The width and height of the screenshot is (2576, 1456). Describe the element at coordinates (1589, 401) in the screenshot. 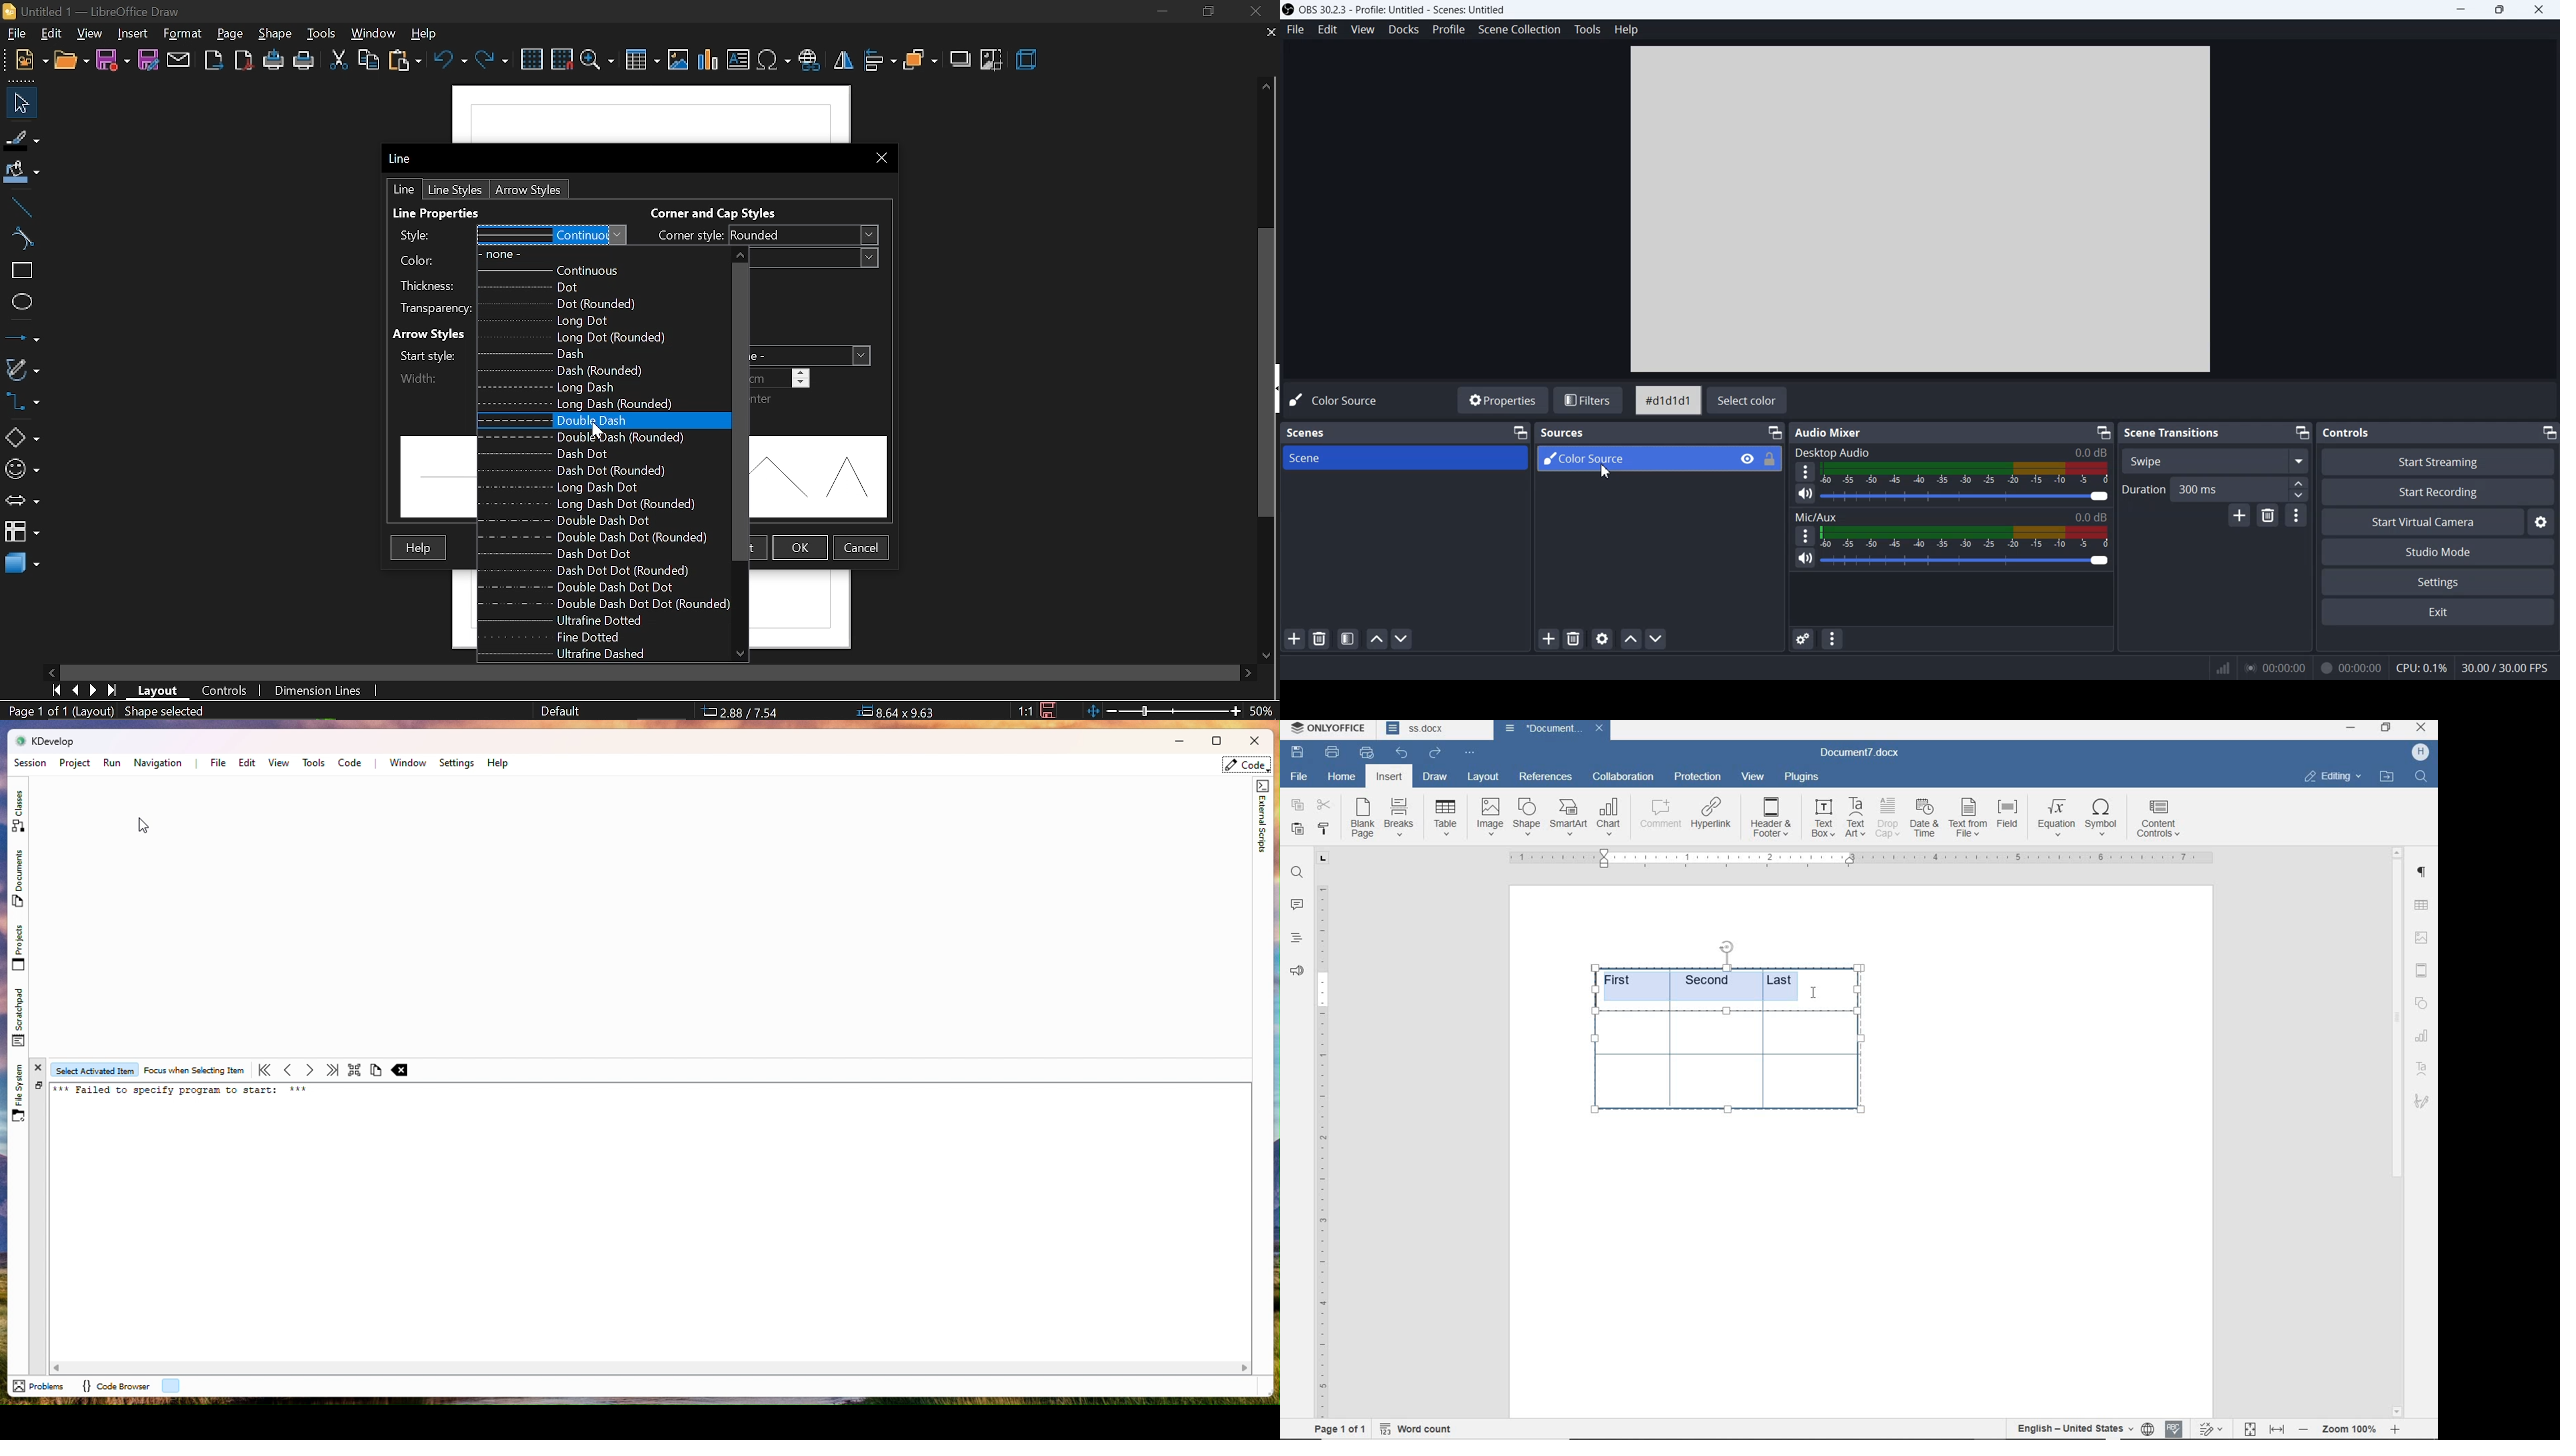

I see `Filters` at that location.